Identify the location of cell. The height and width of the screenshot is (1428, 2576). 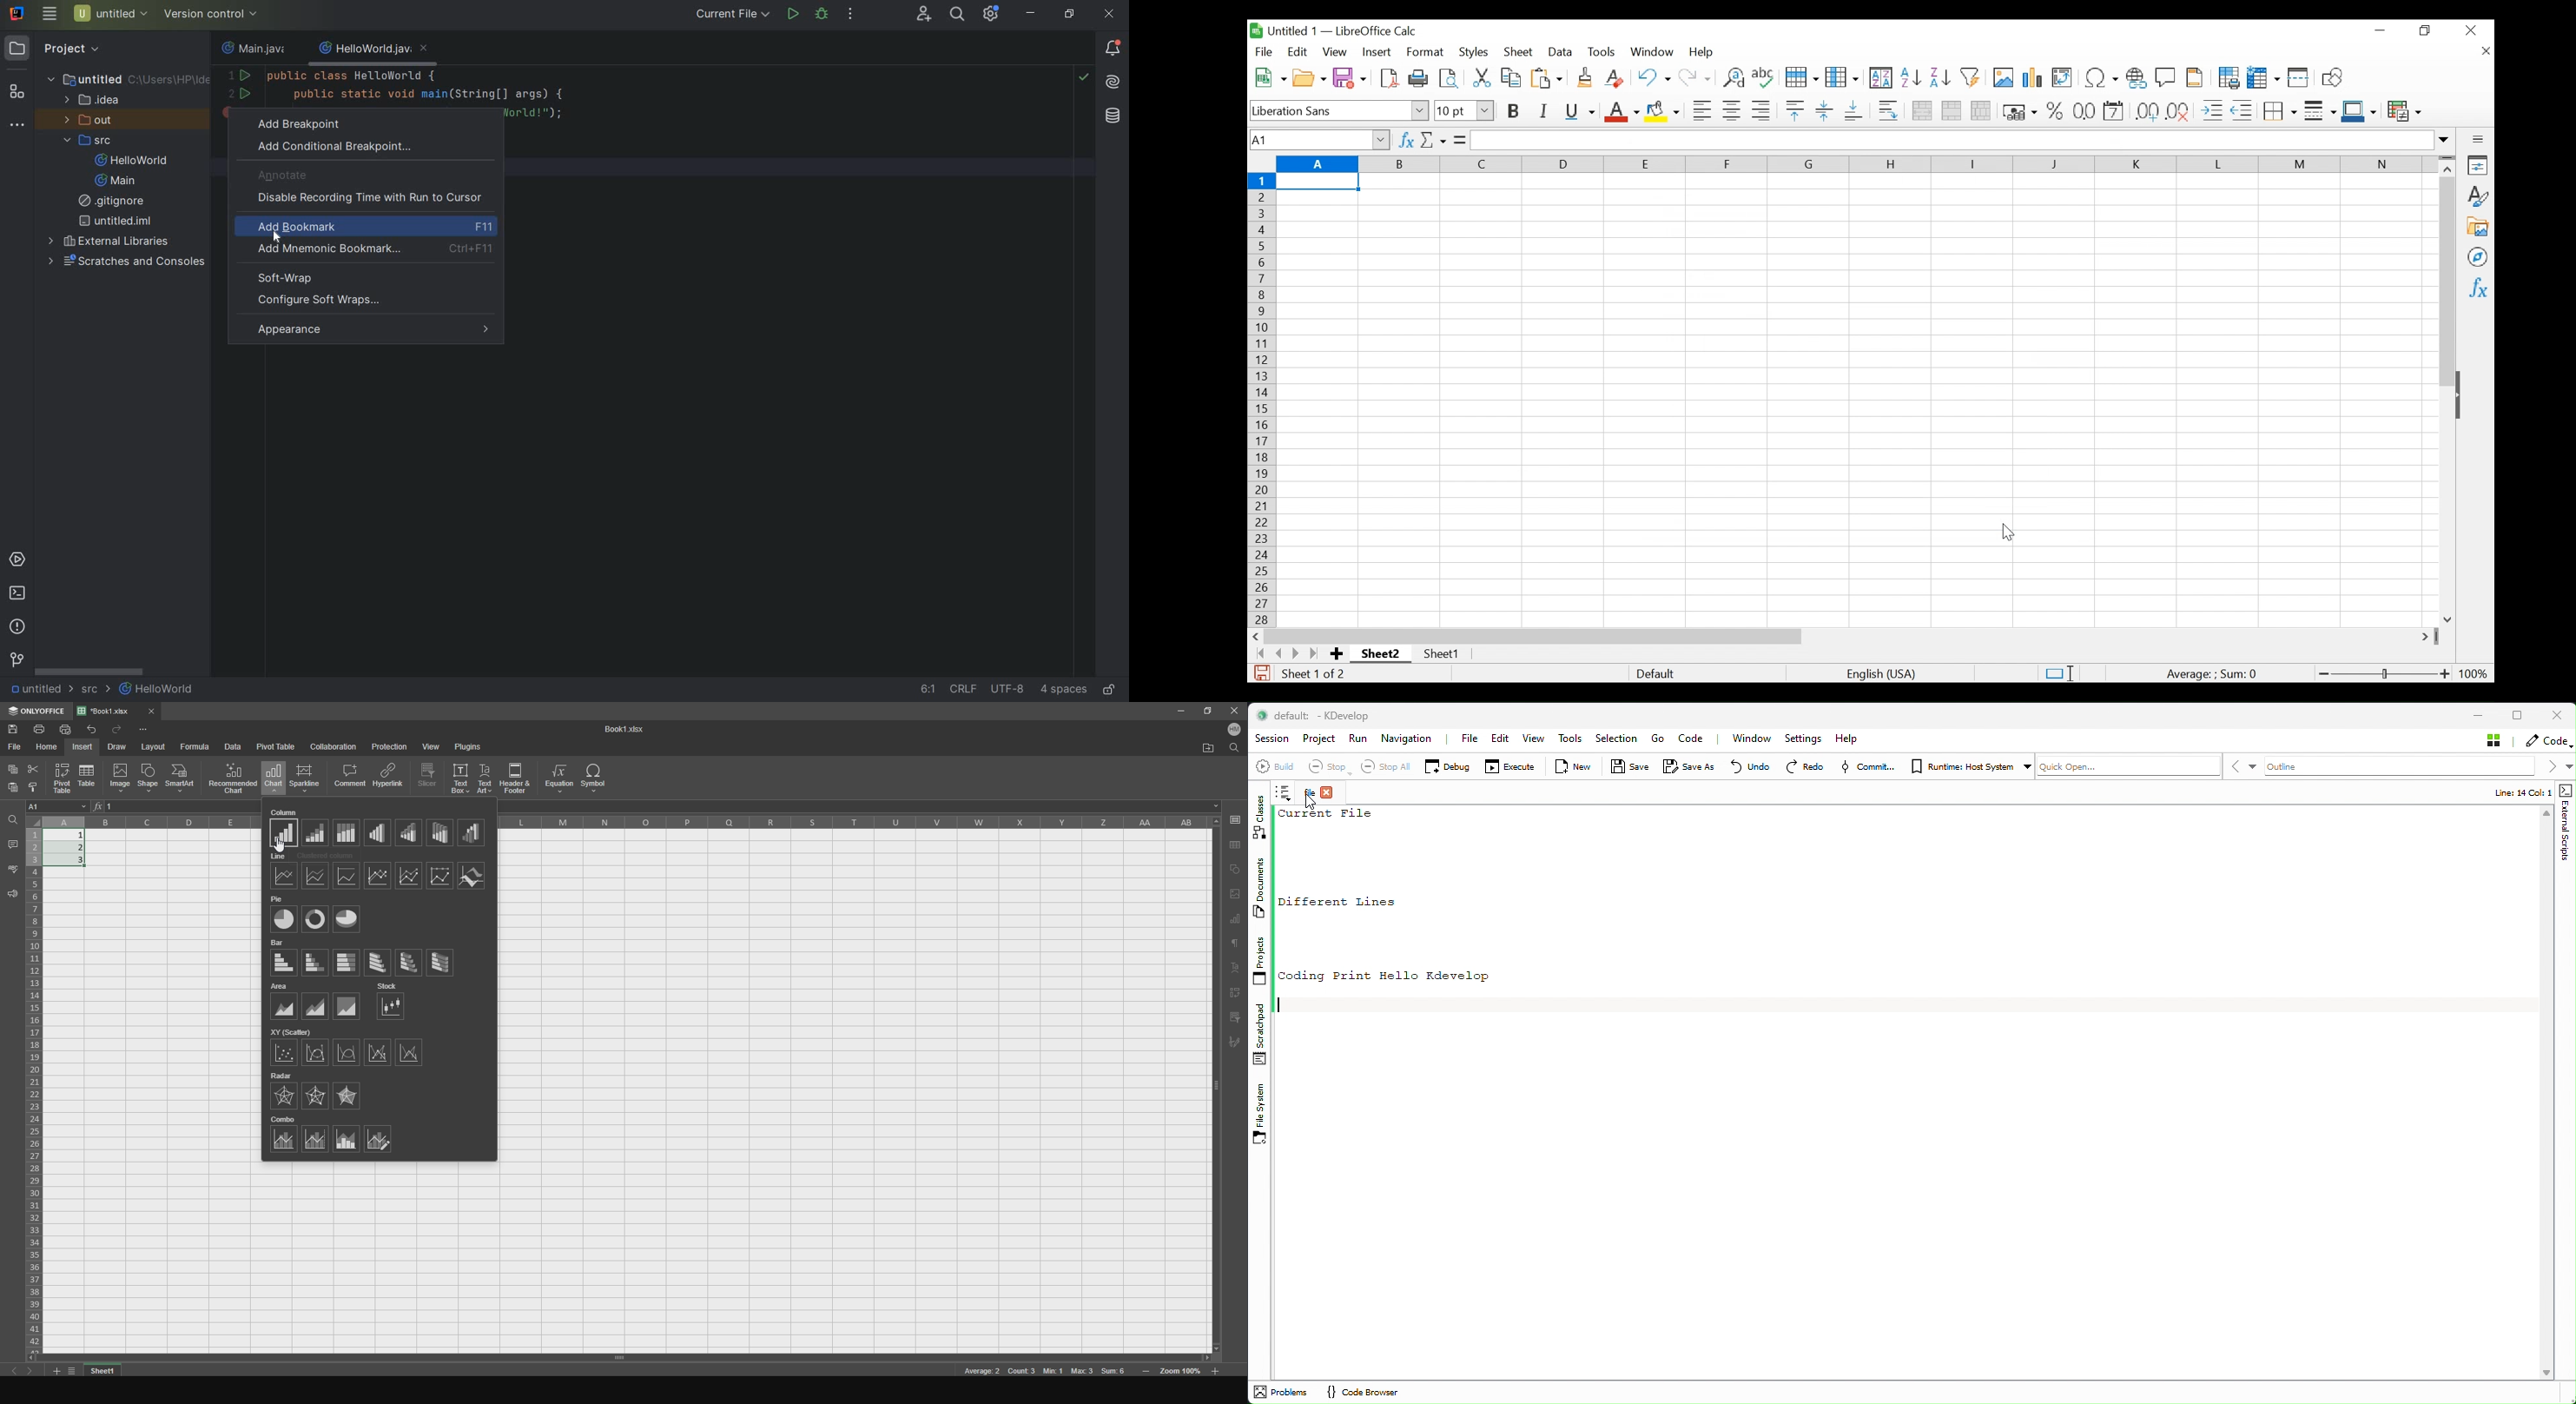
(58, 806).